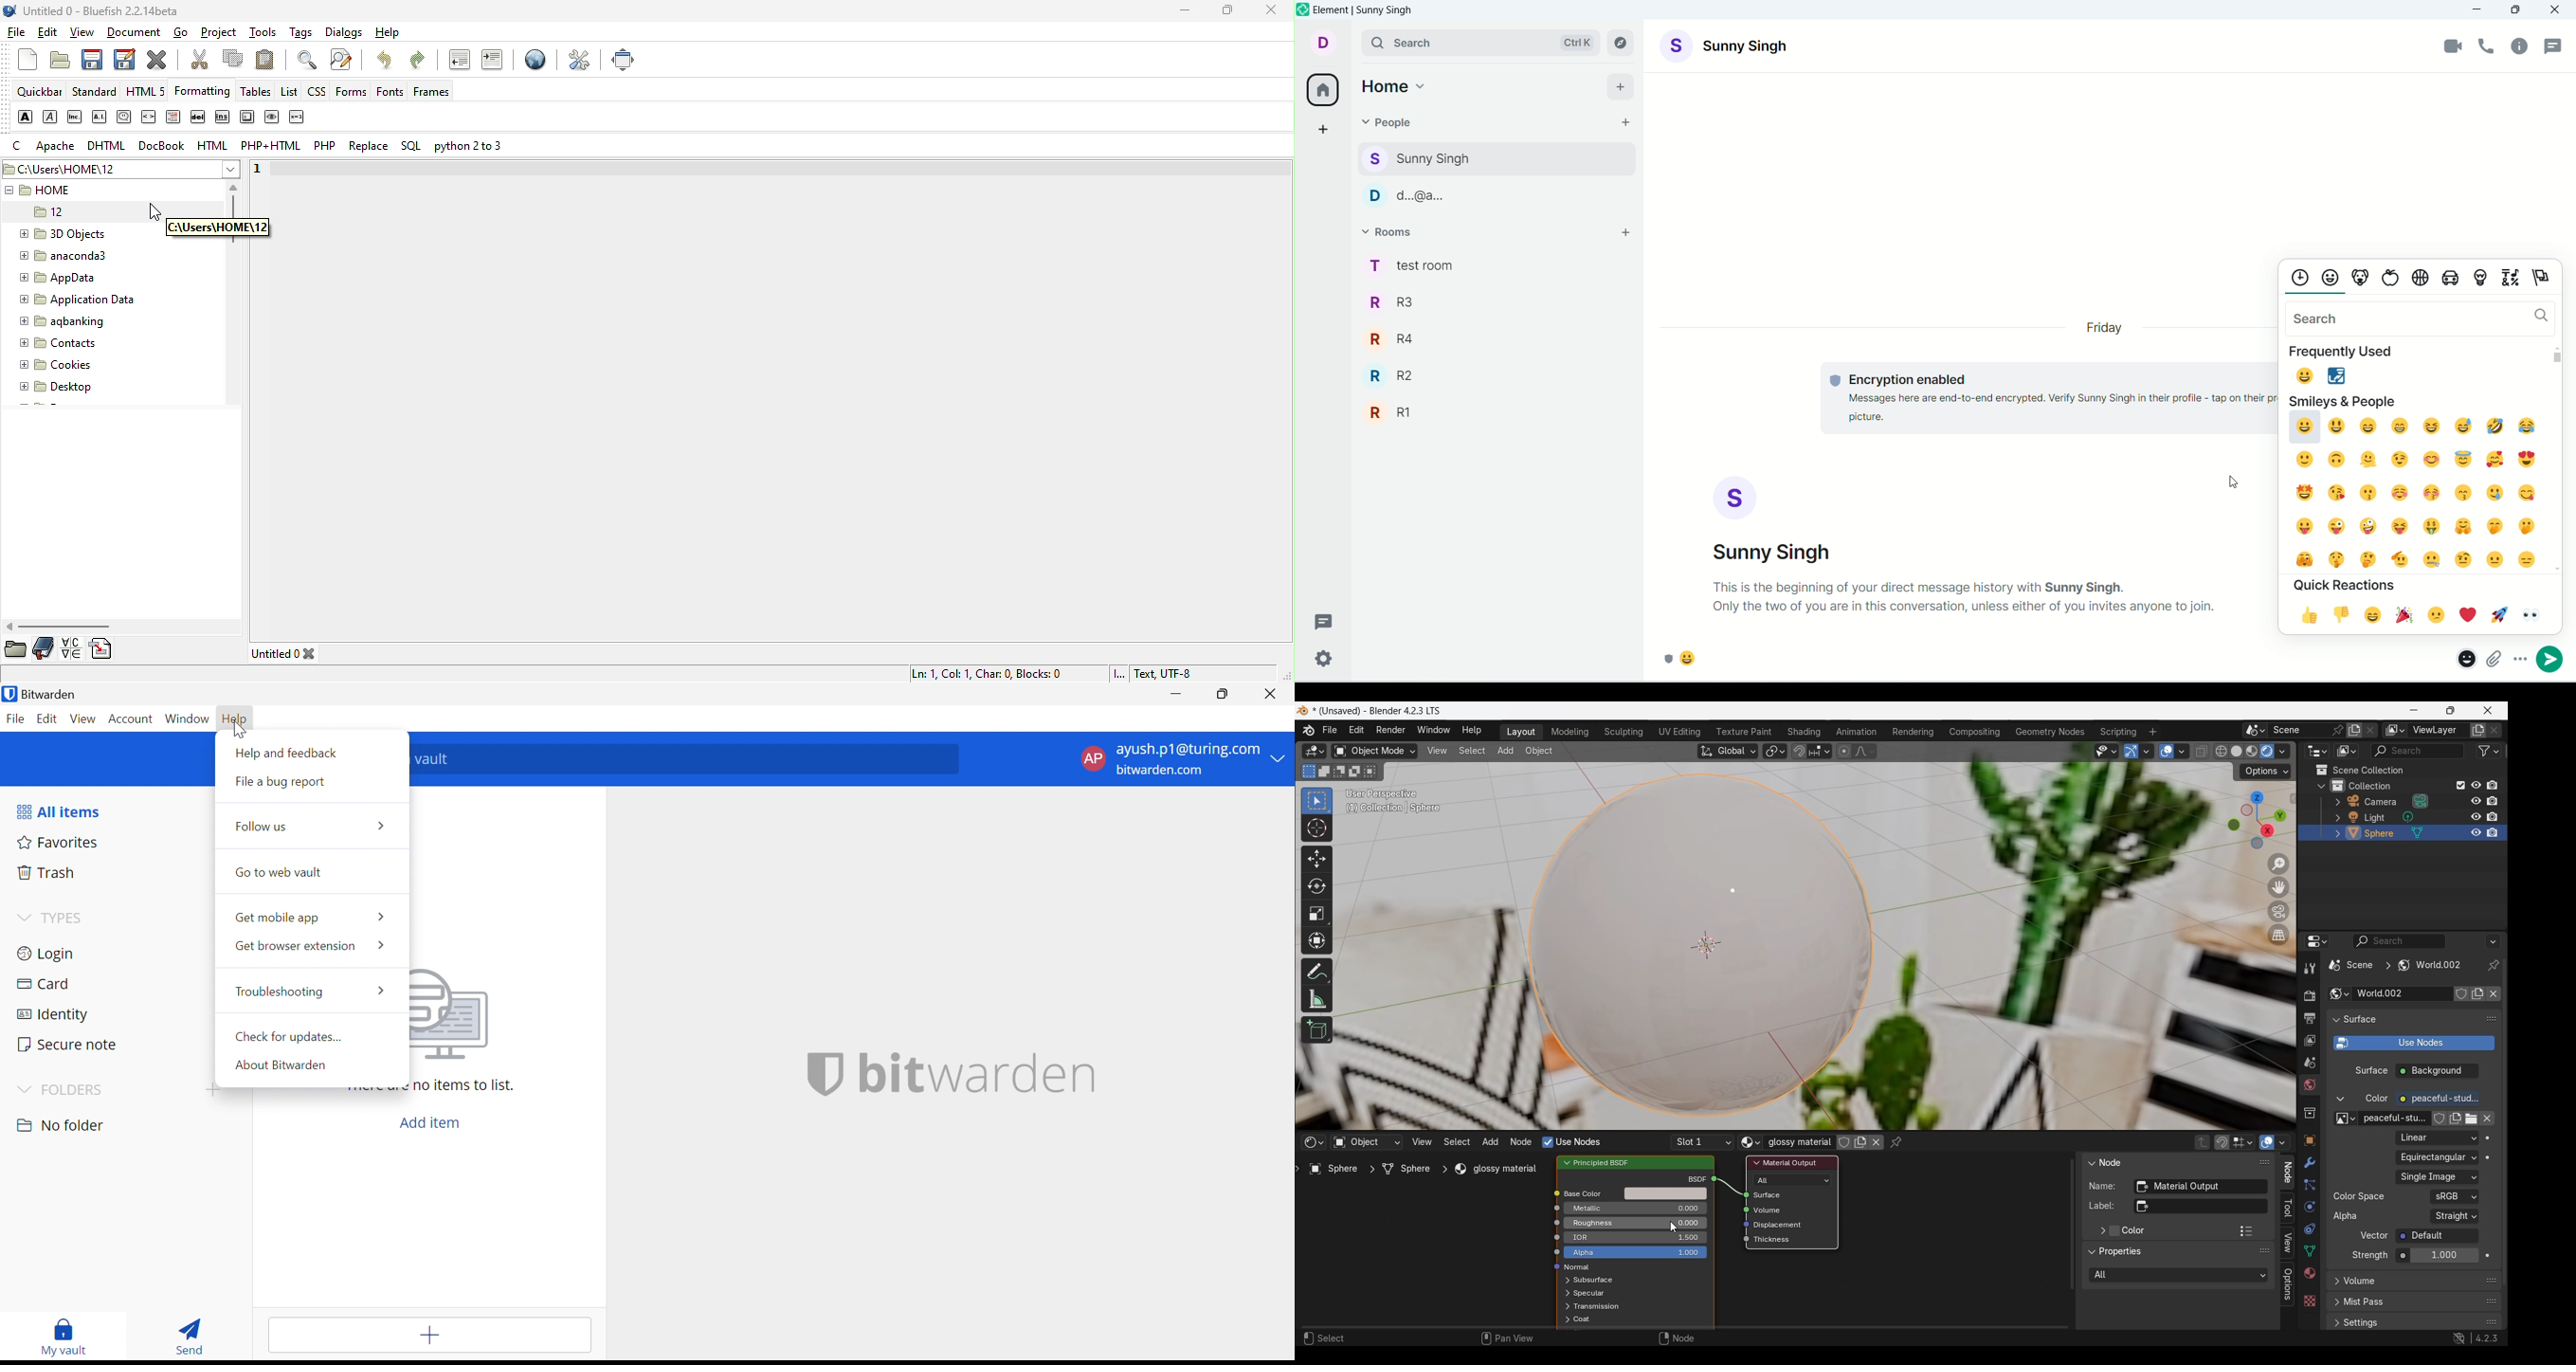 Image resolution: width=2576 pixels, height=1372 pixels. What do you see at coordinates (2337, 731) in the screenshot?
I see `Pin scene to workspace` at bounding box center [2337, 731].